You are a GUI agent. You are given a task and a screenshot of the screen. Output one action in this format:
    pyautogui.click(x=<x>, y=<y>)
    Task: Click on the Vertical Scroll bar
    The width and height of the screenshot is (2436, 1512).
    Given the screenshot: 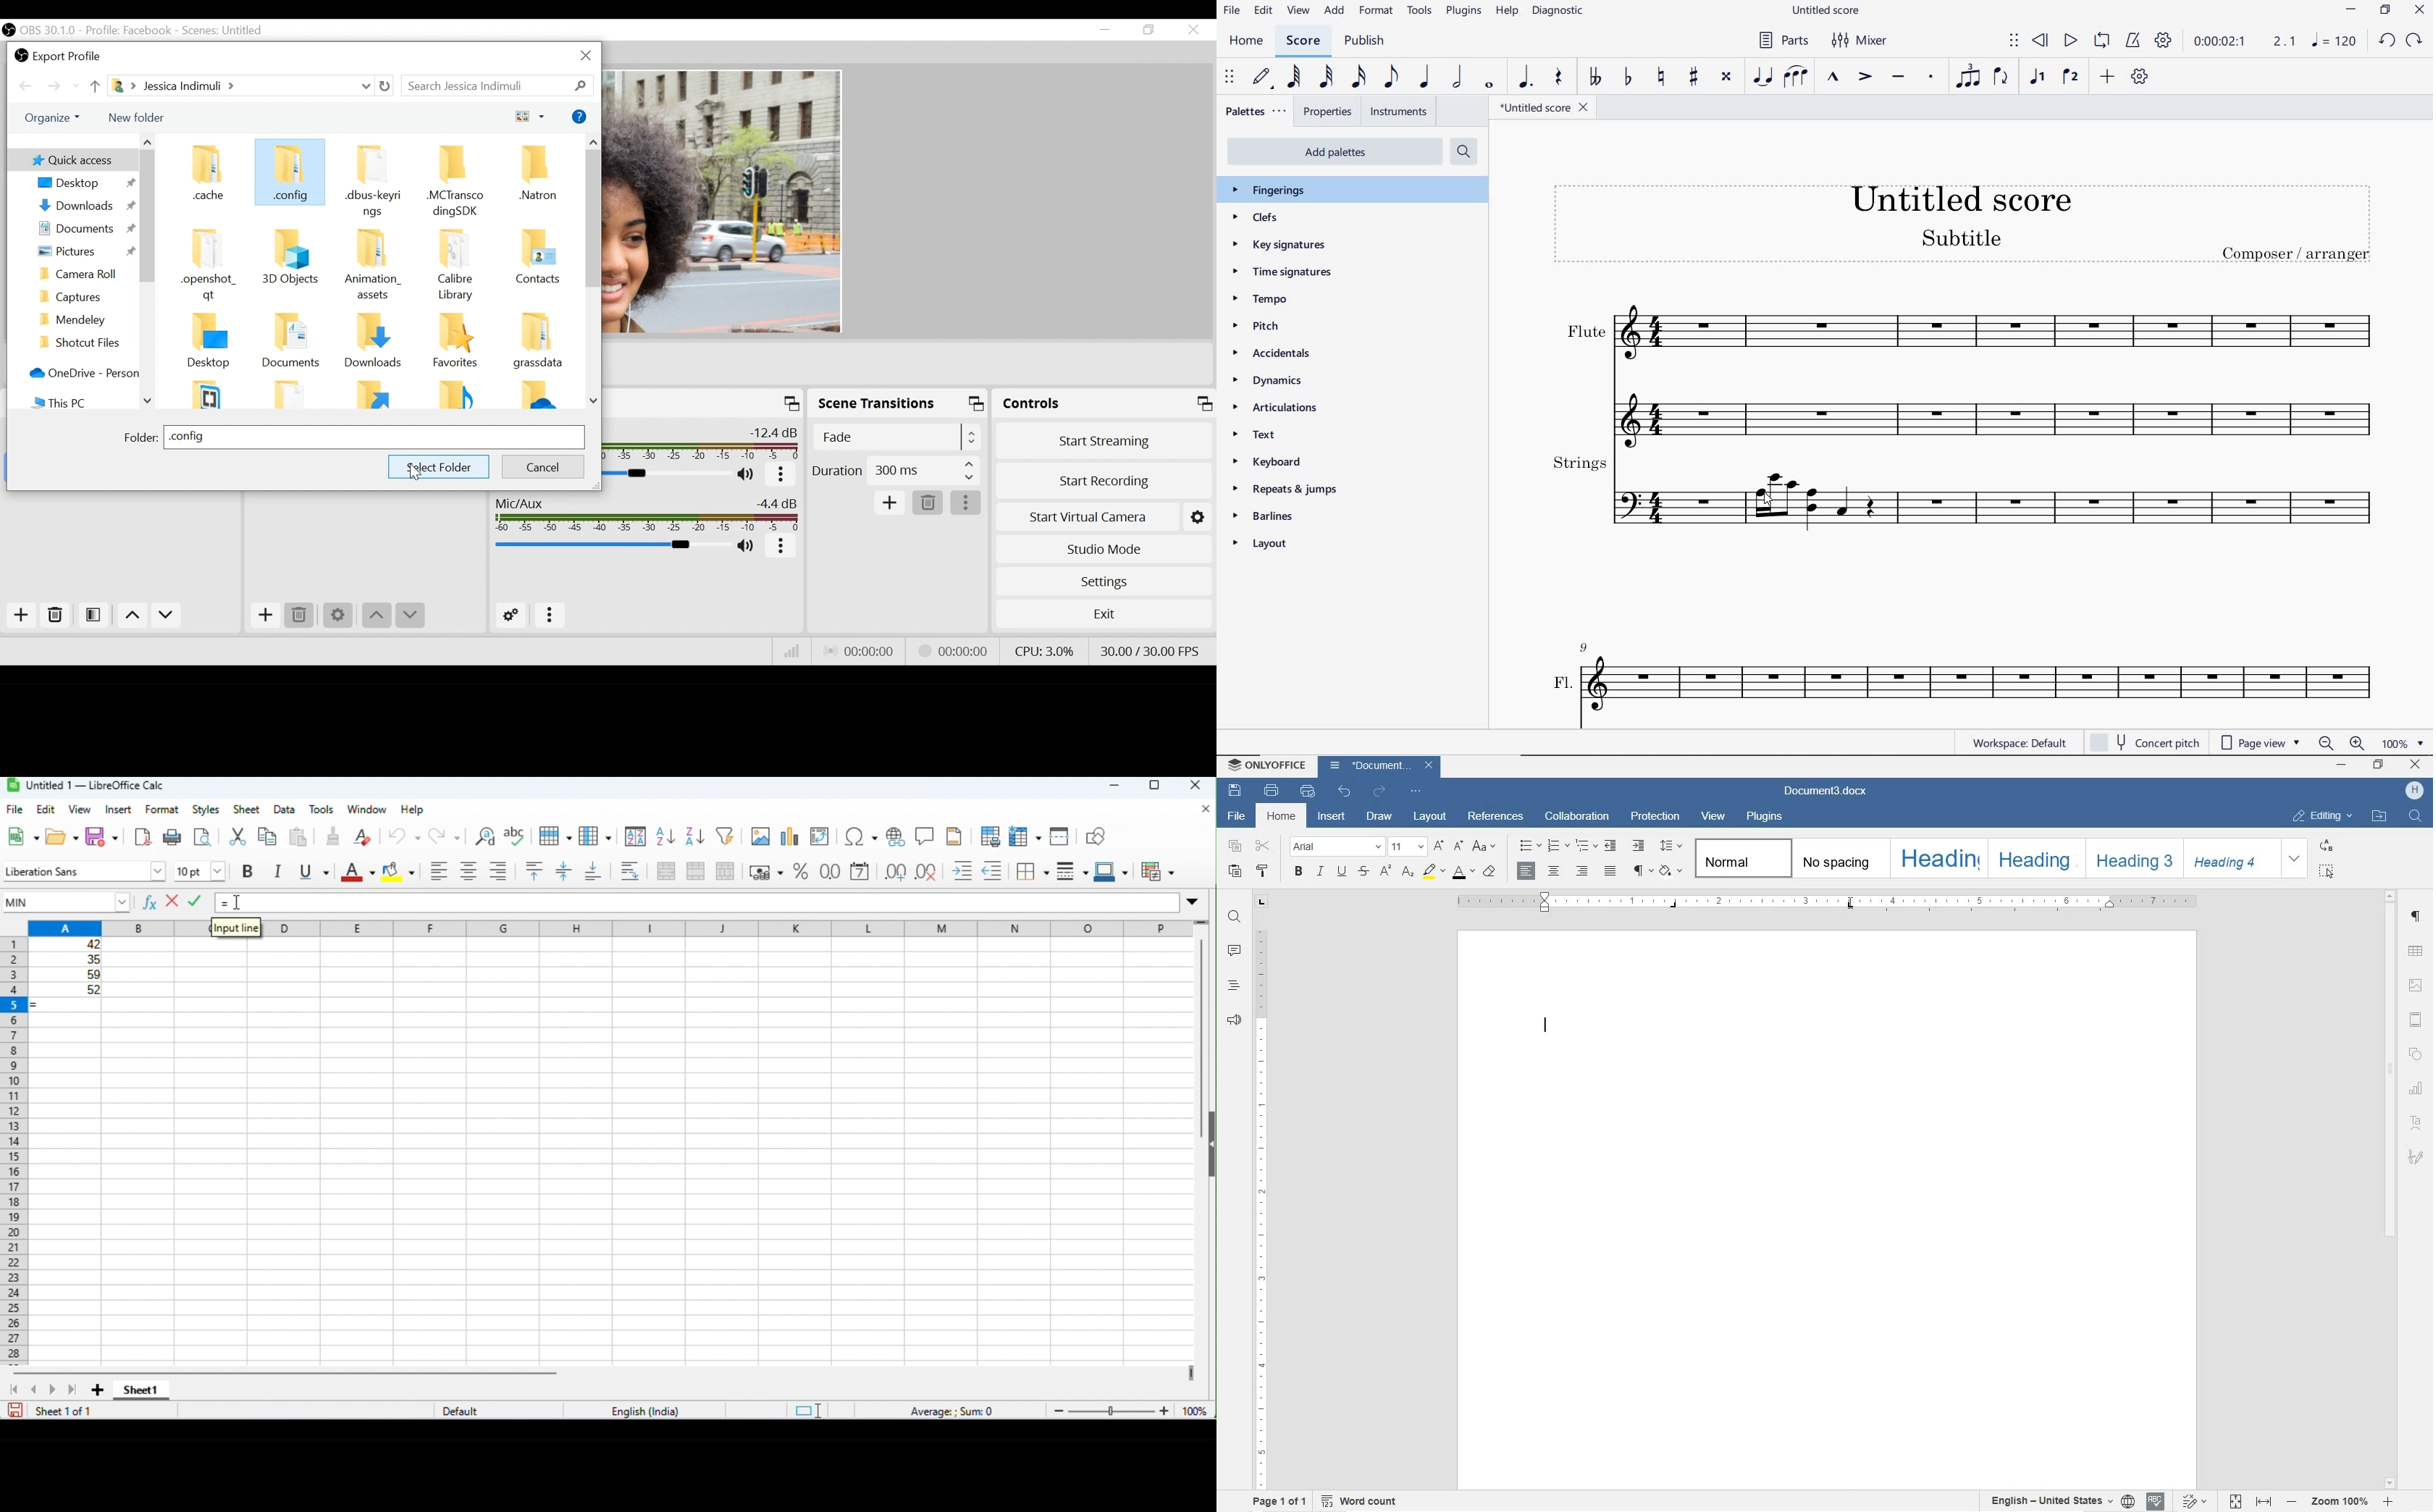 What is the action you would take?
    pyautogui.click(x=592, y=219)
    